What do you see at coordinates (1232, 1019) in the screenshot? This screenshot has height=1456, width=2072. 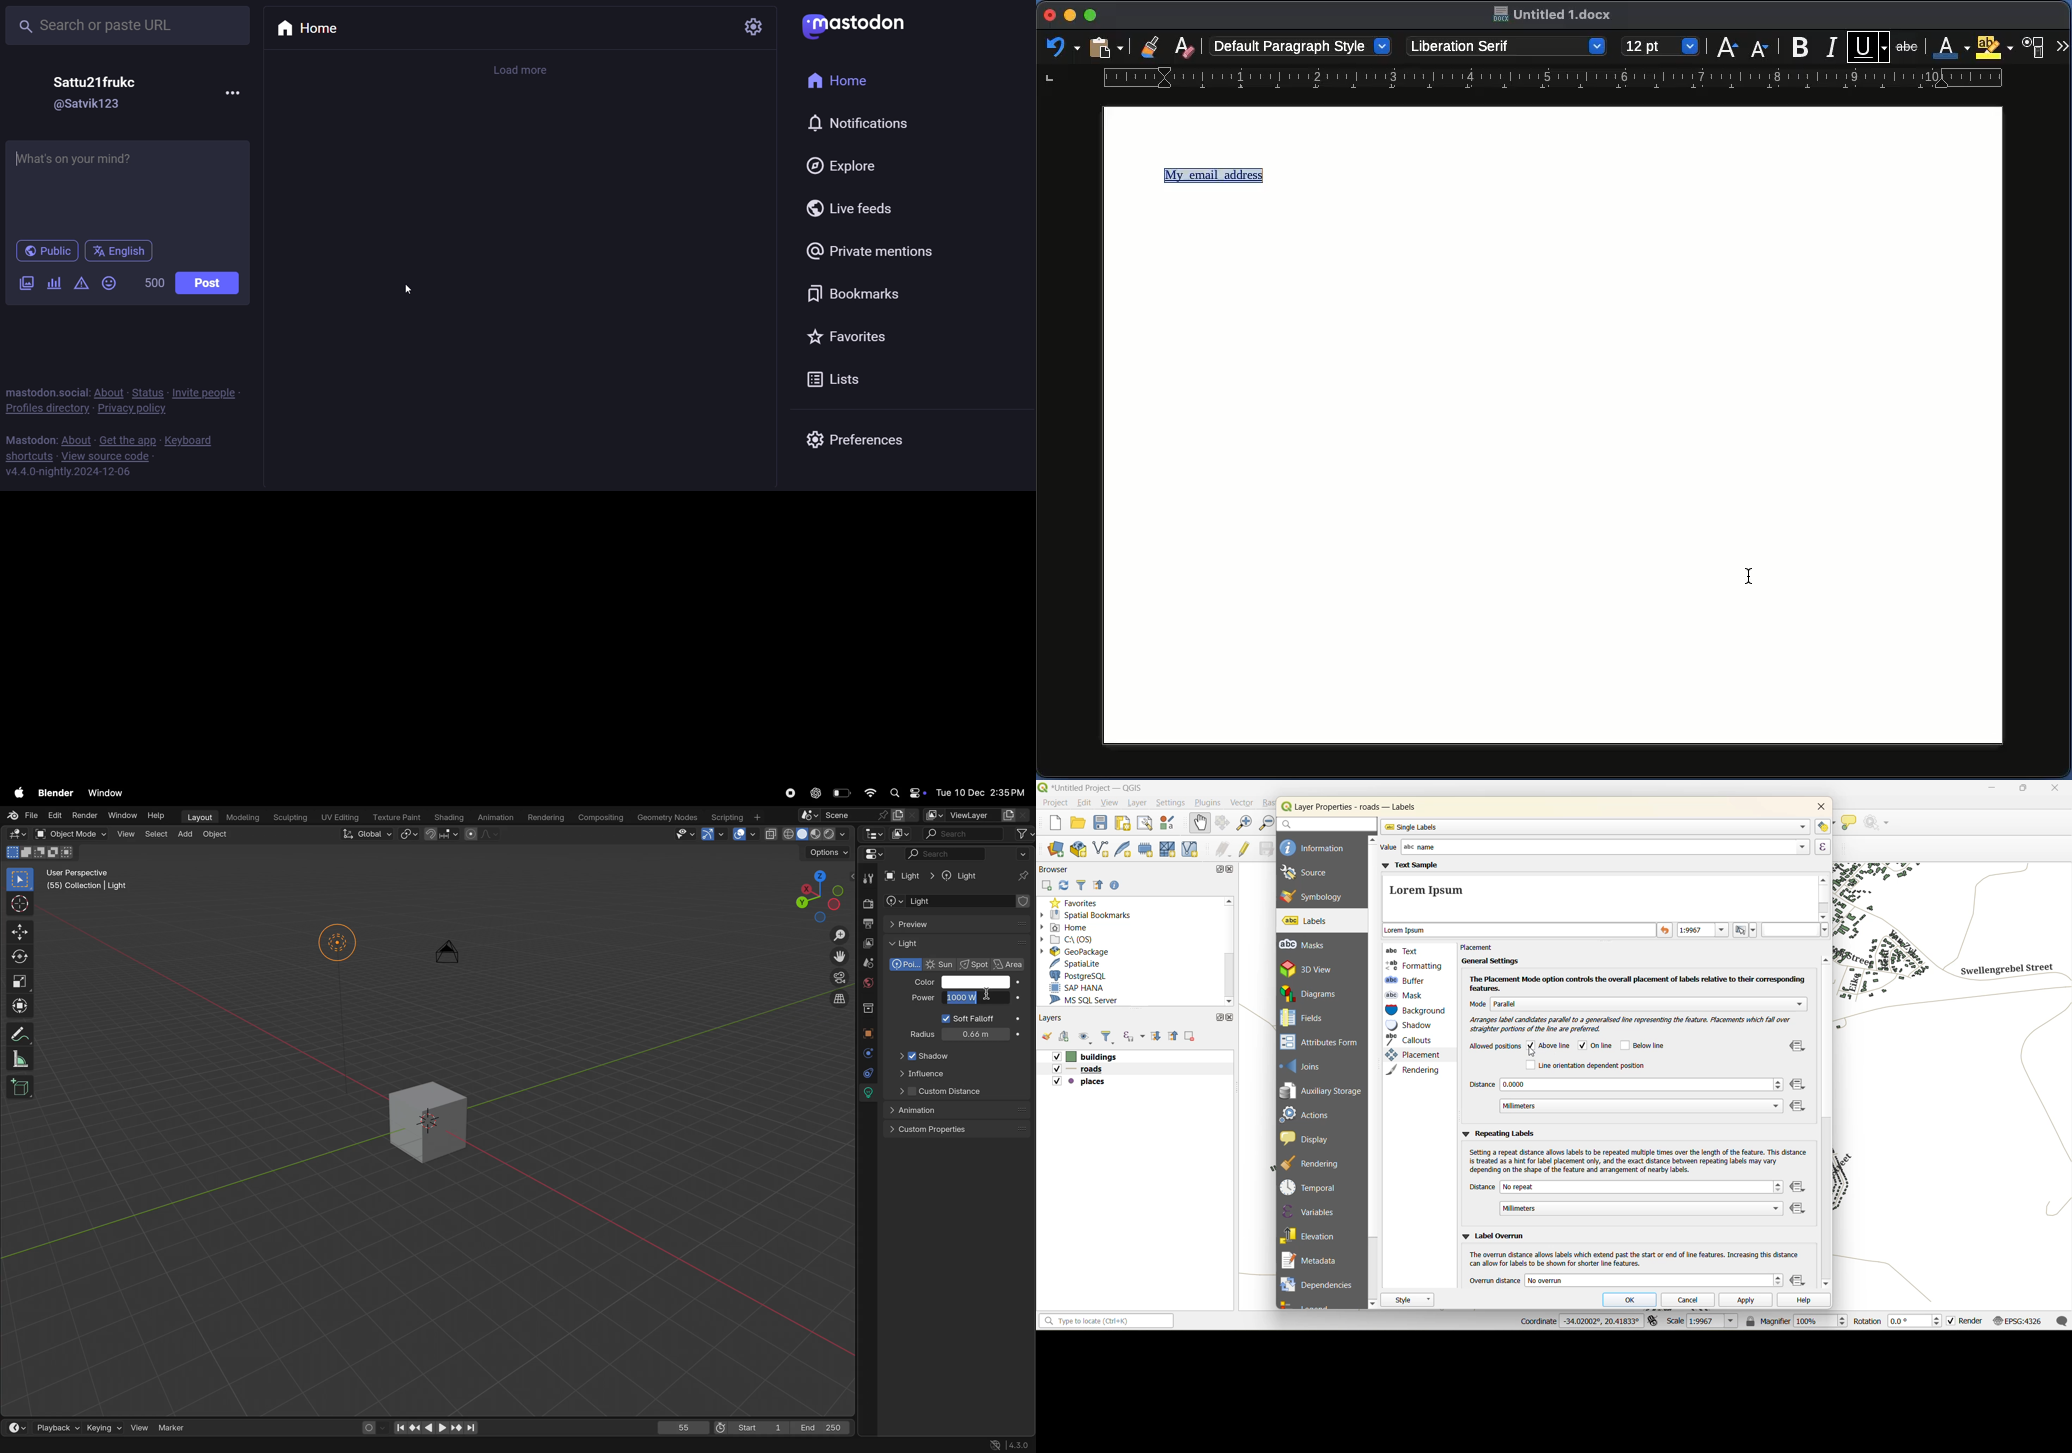 I see `close` at bounding box center [1232, 1019].